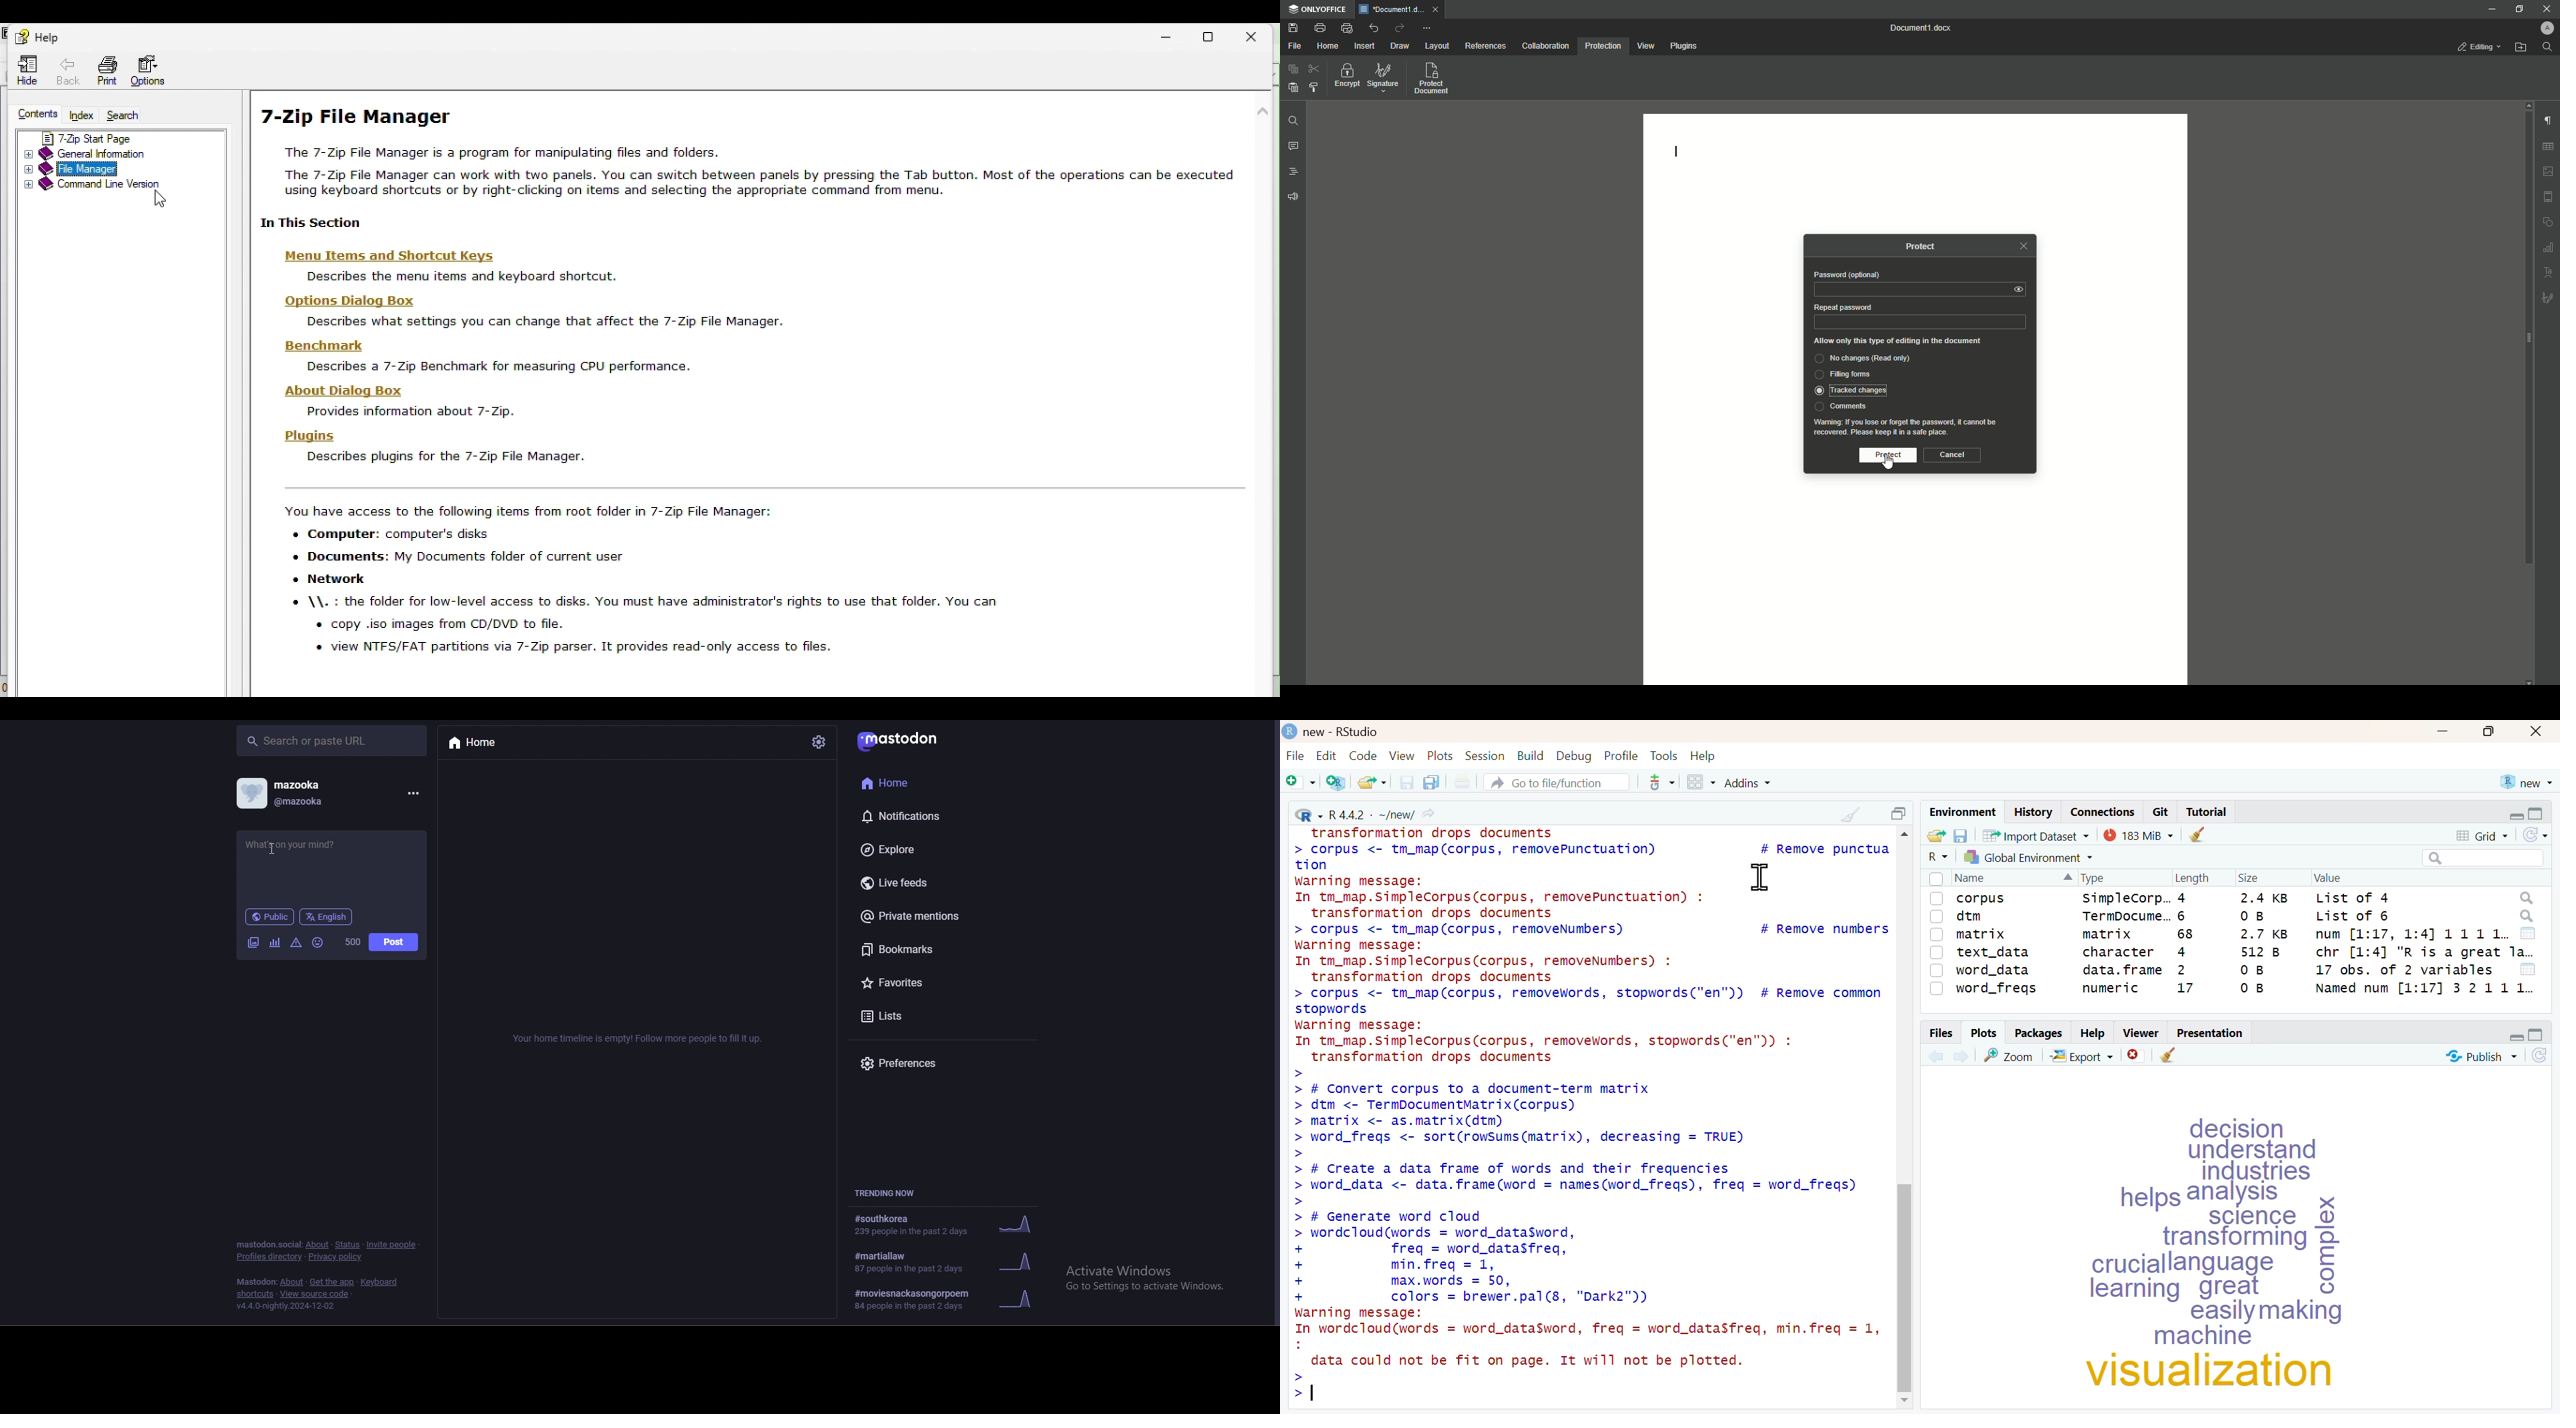 The image size is (2576, 1428). I want to click on lists, so click(907, 1016).